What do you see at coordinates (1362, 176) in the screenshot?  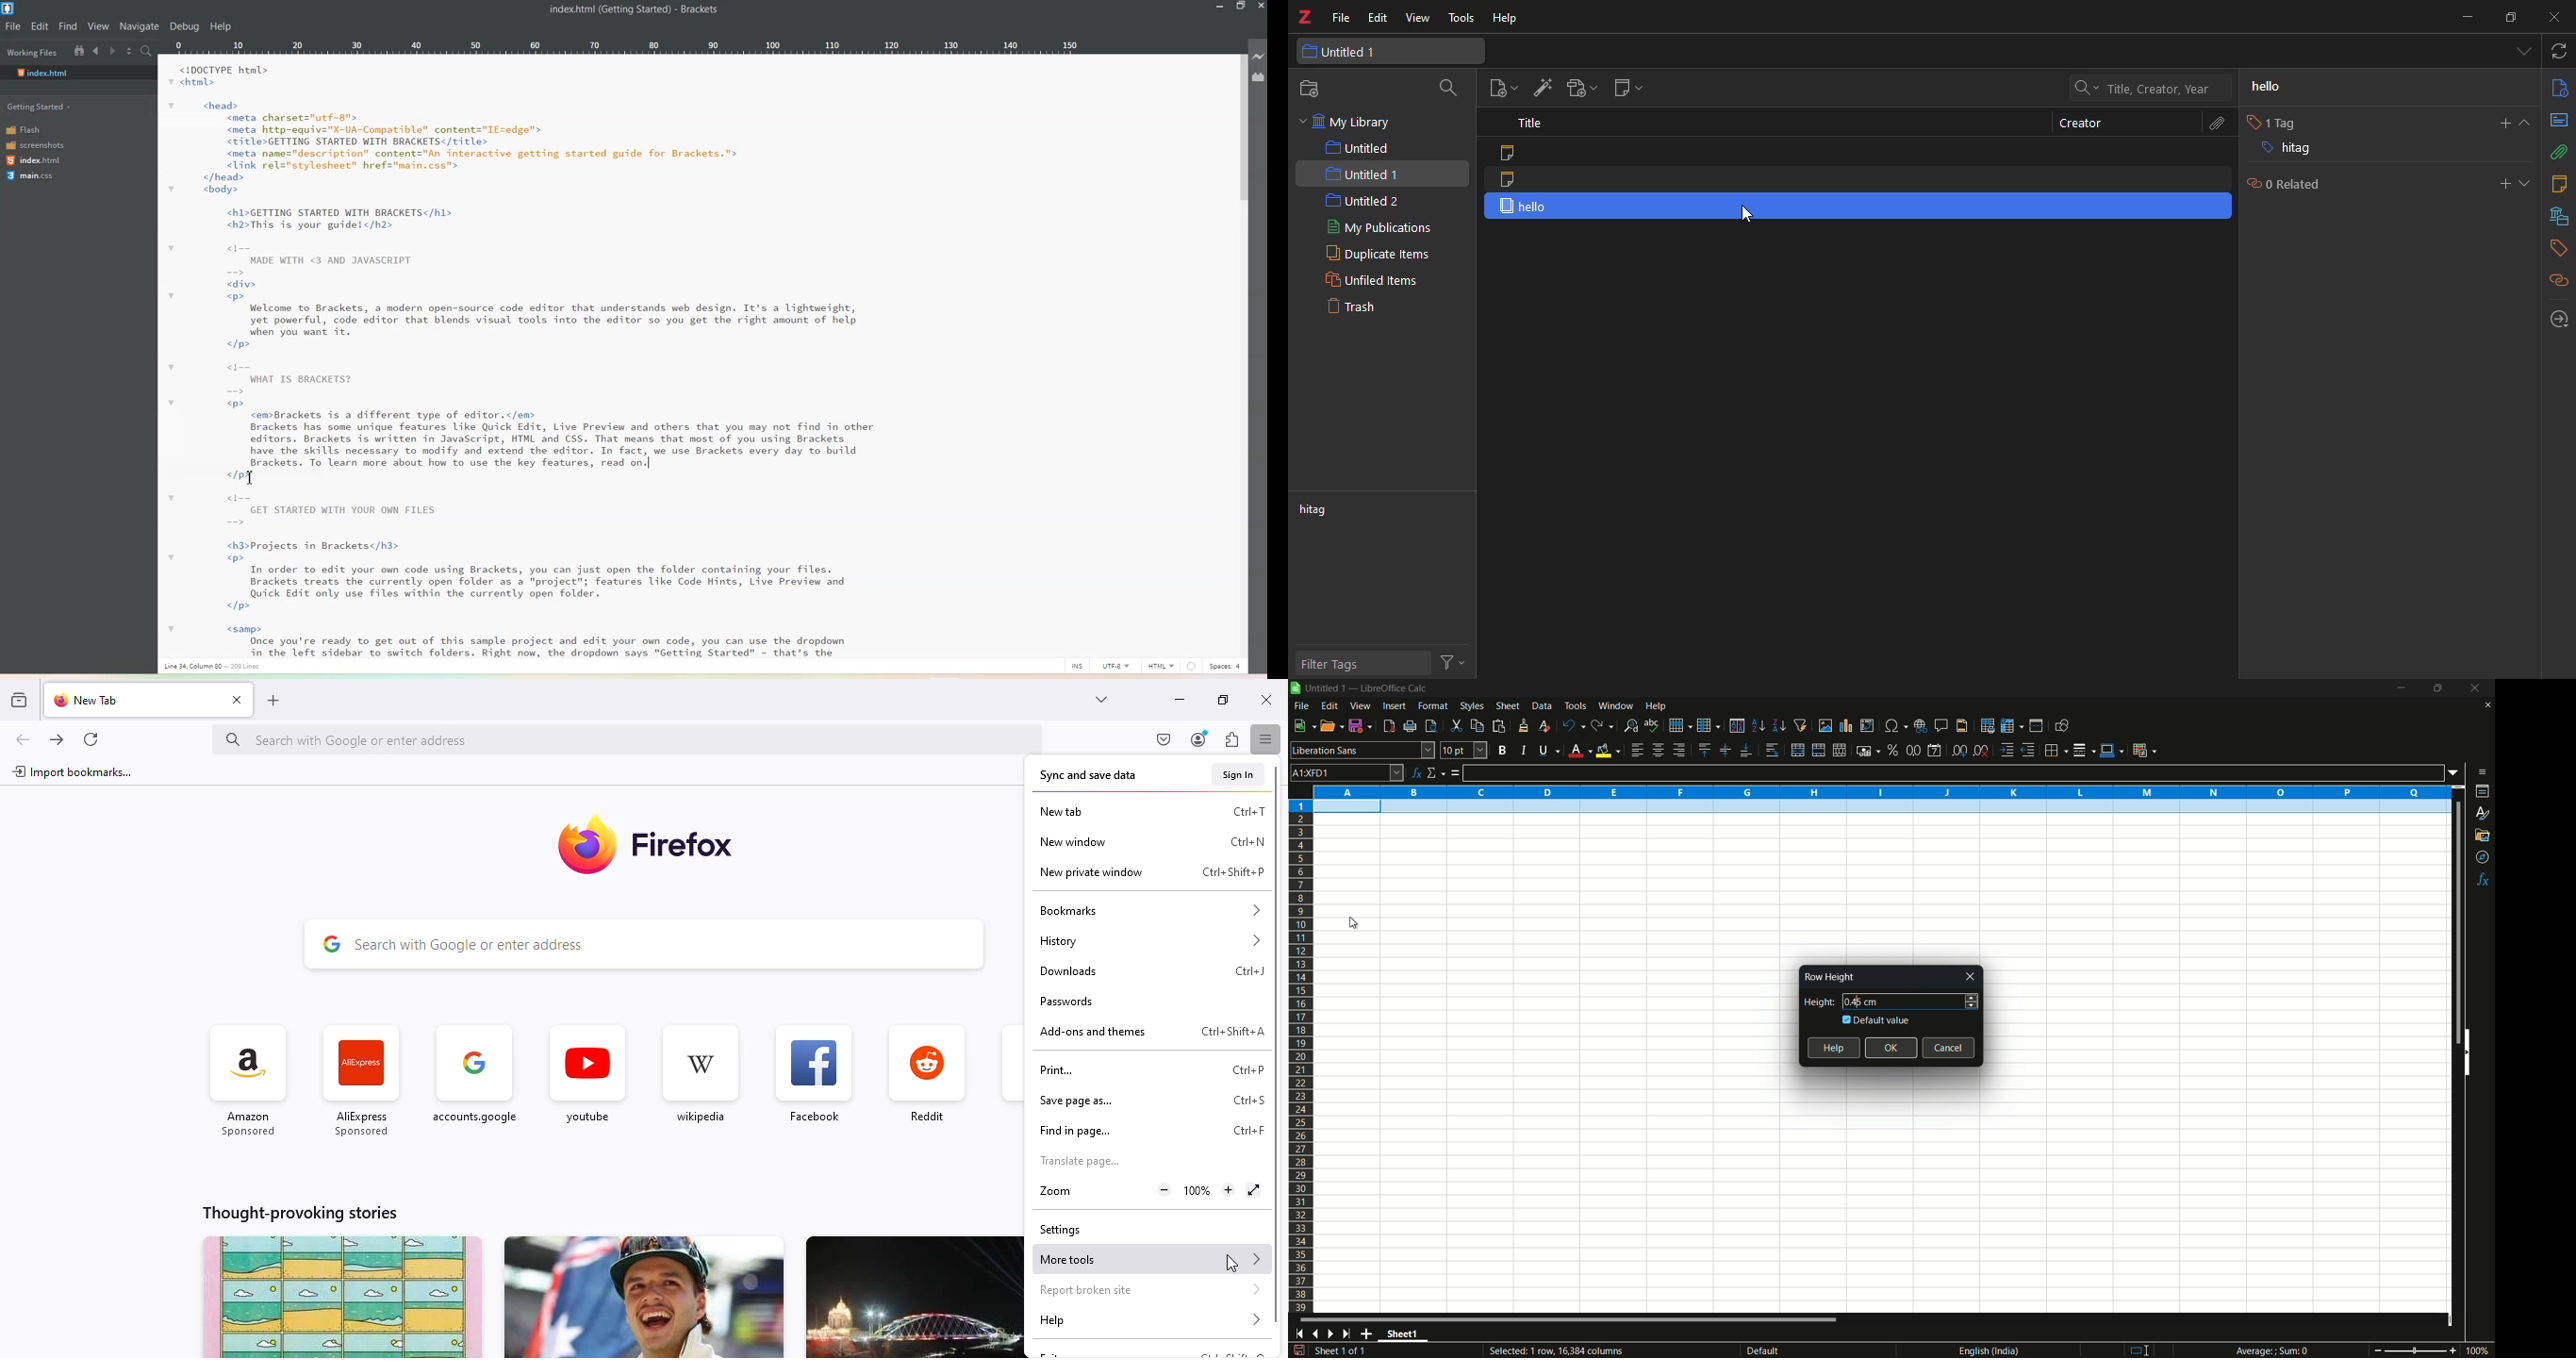 I see `untitled 1` at bounding box center [1362, 176].